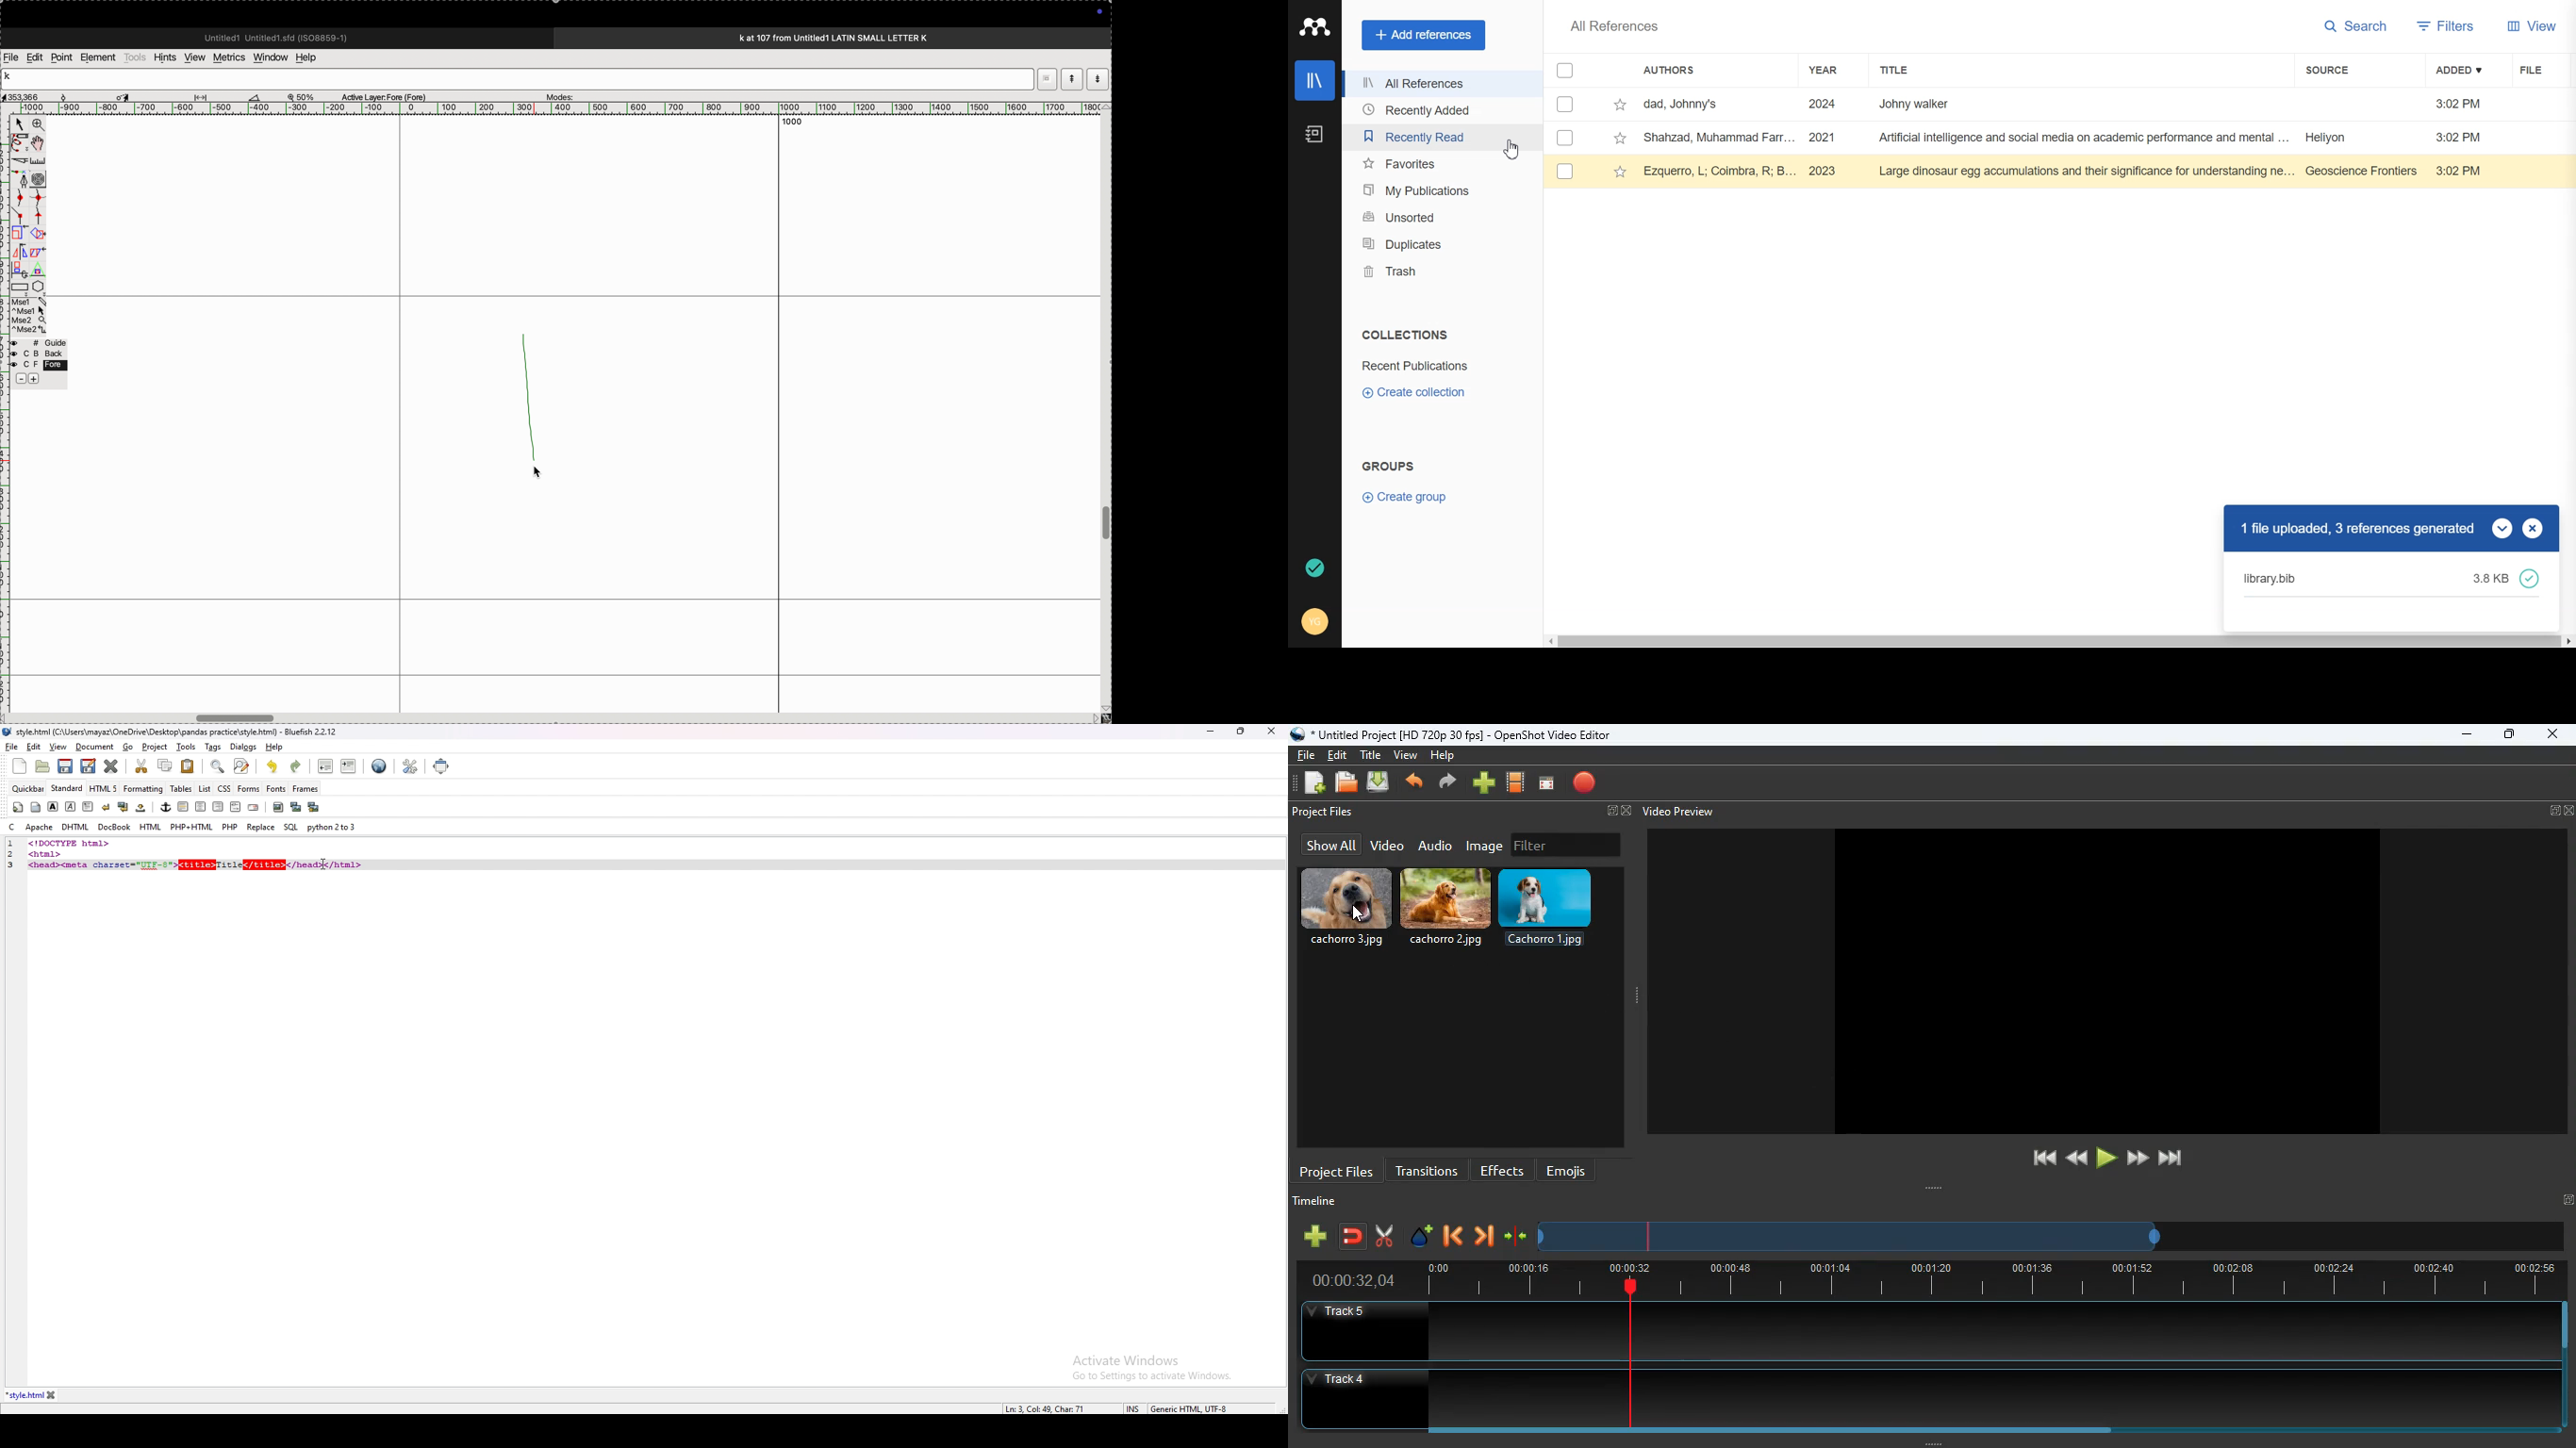  Describe the element at coordinates (1437, 244) in the screenshot. I see `Duplicates` at that location.